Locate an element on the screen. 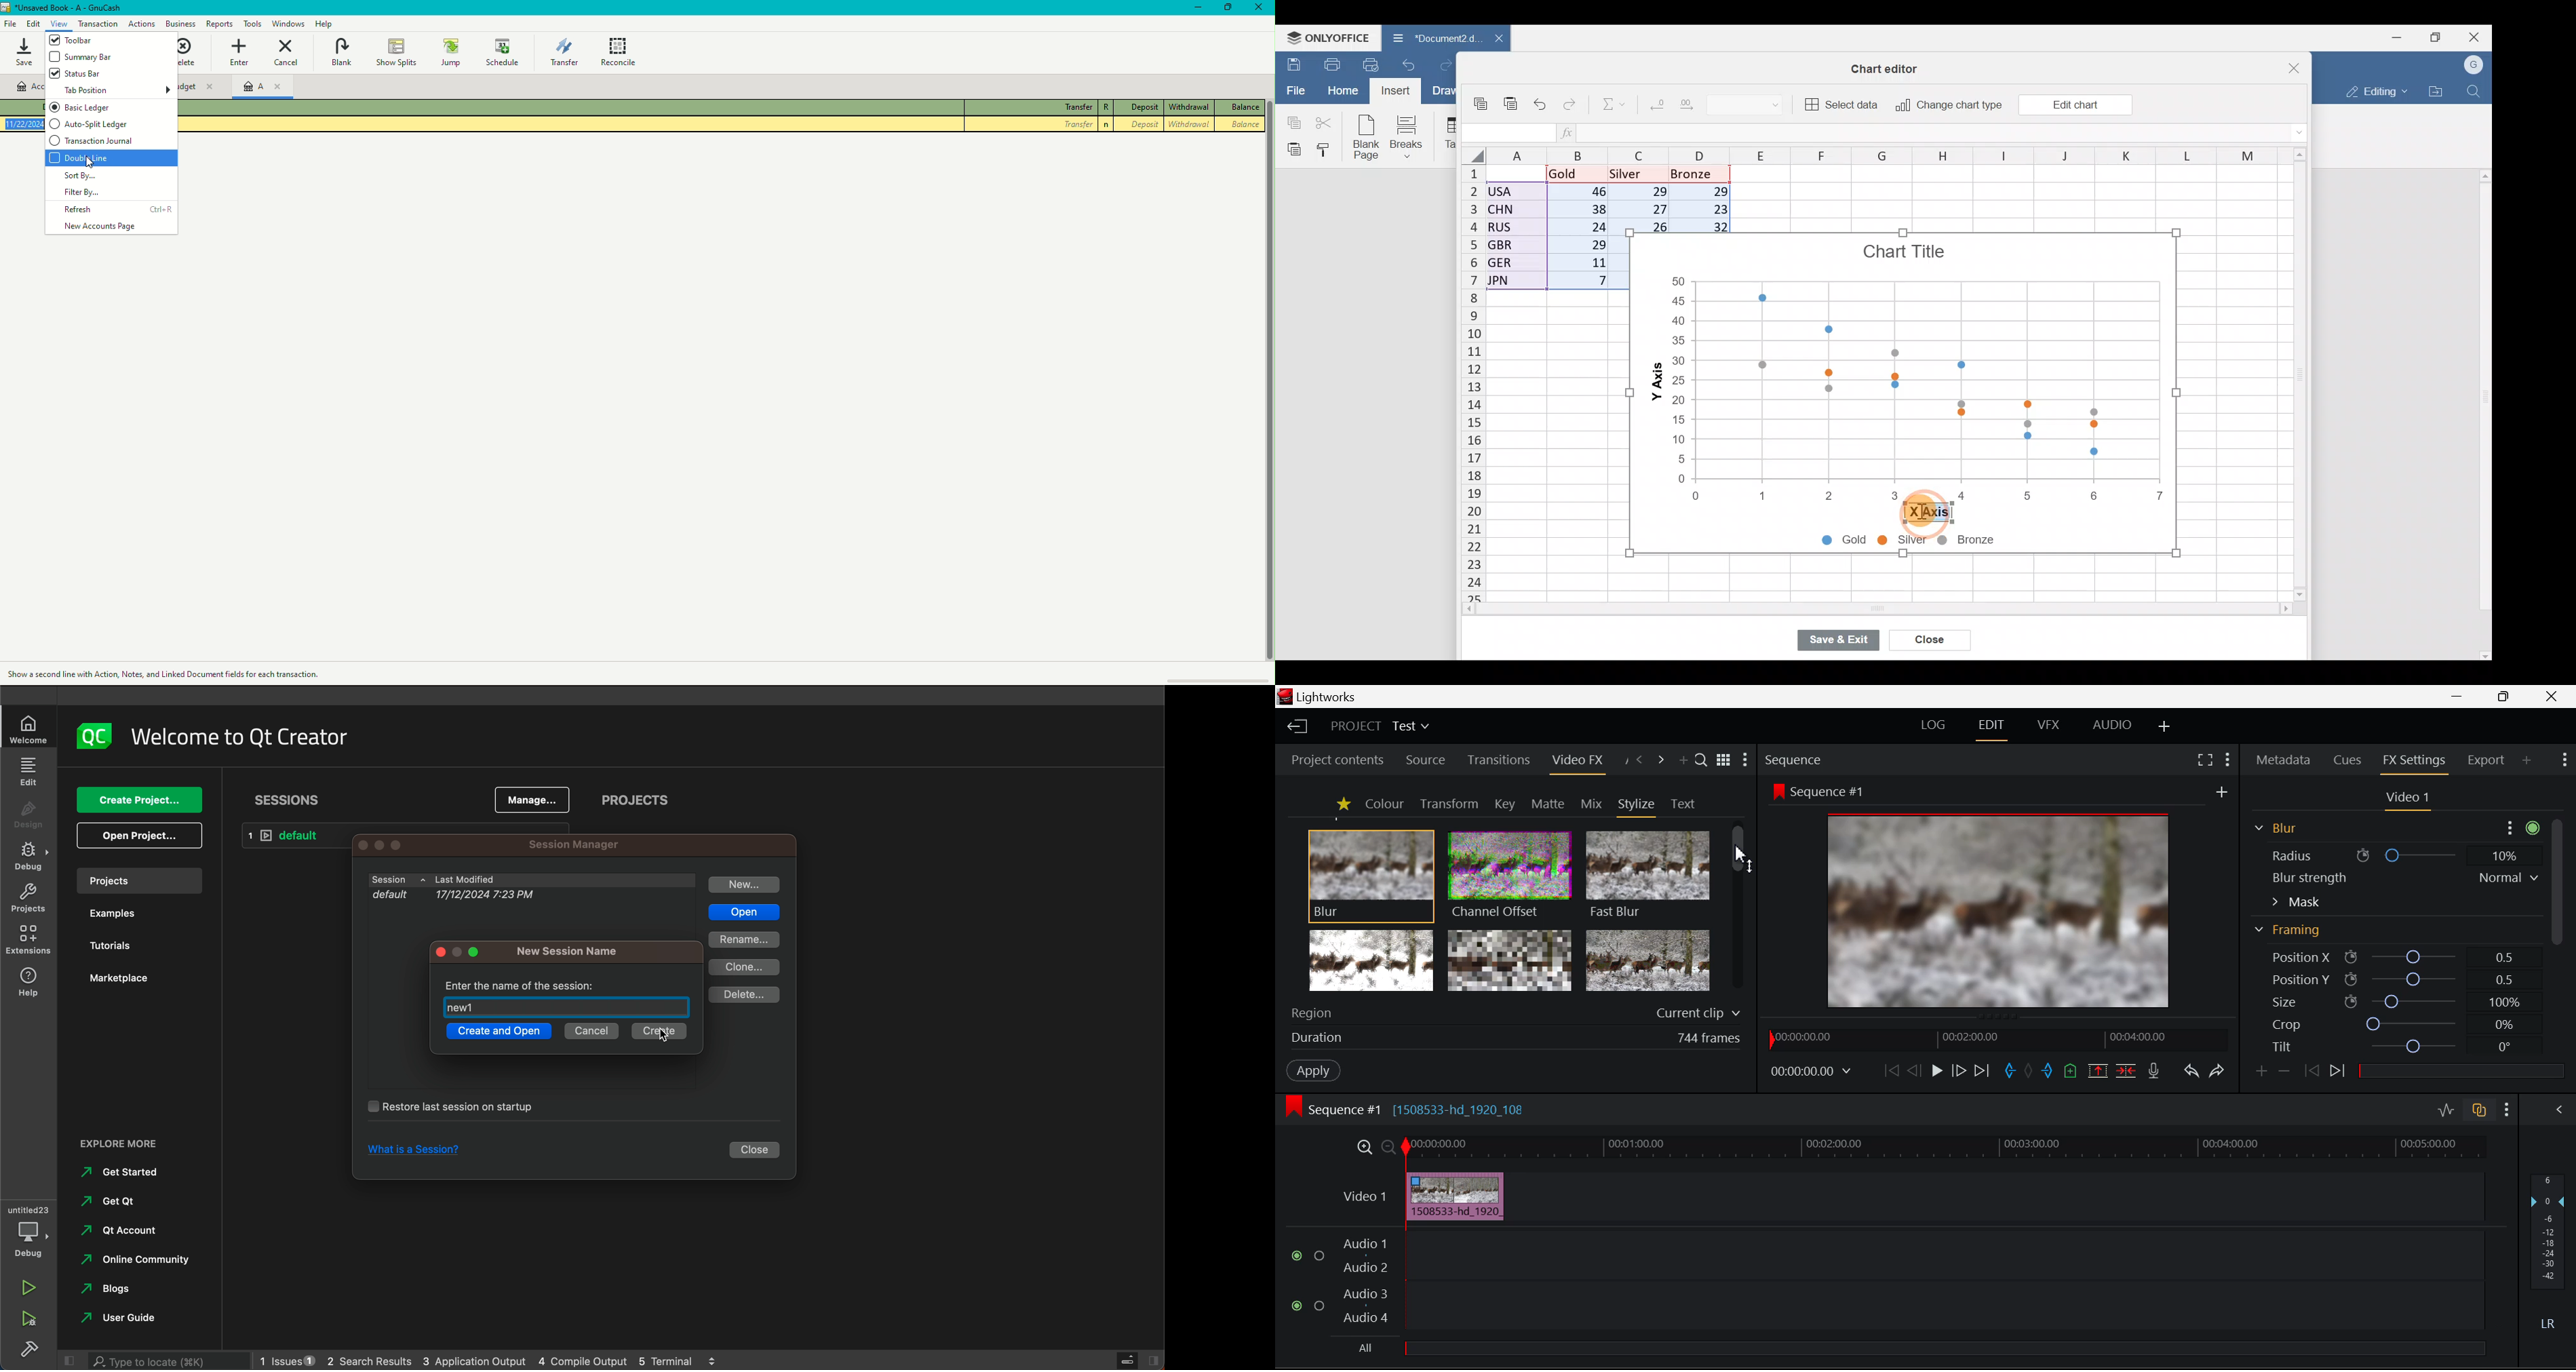 The width and height of the screenshot is (2576, 1372). Tab position is located at coordinates (115, 90).